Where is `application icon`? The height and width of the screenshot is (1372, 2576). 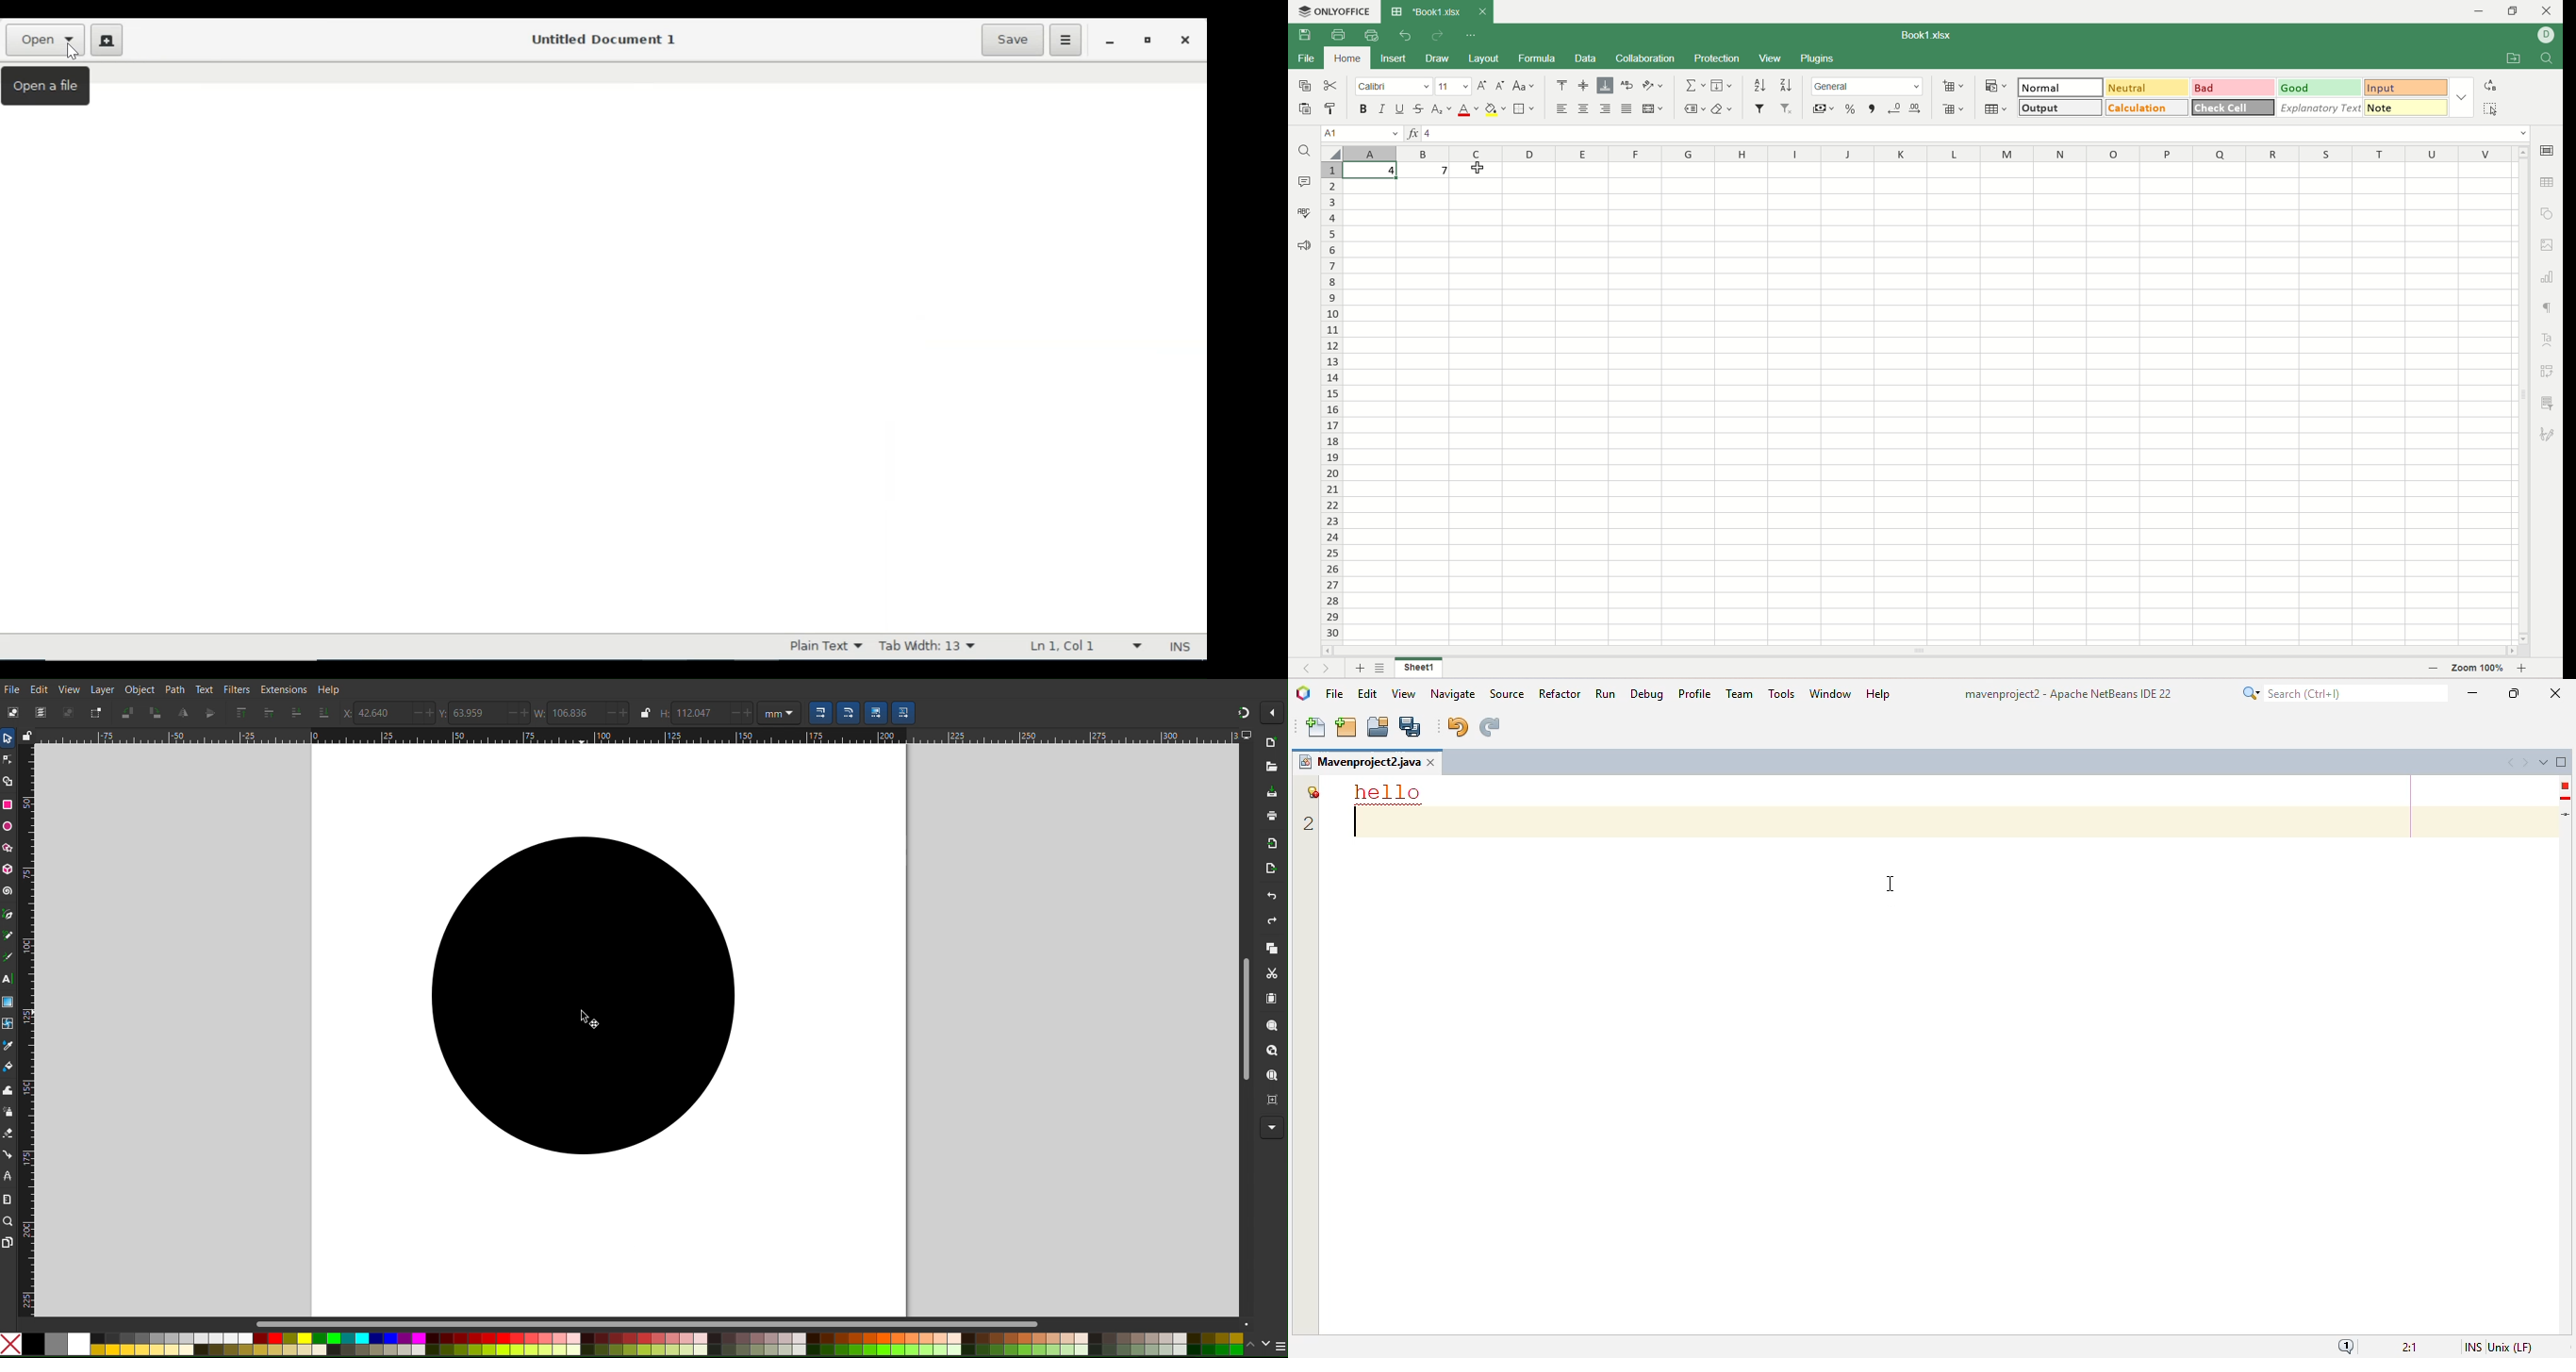 application icon is located at coordinates (1396, 11).